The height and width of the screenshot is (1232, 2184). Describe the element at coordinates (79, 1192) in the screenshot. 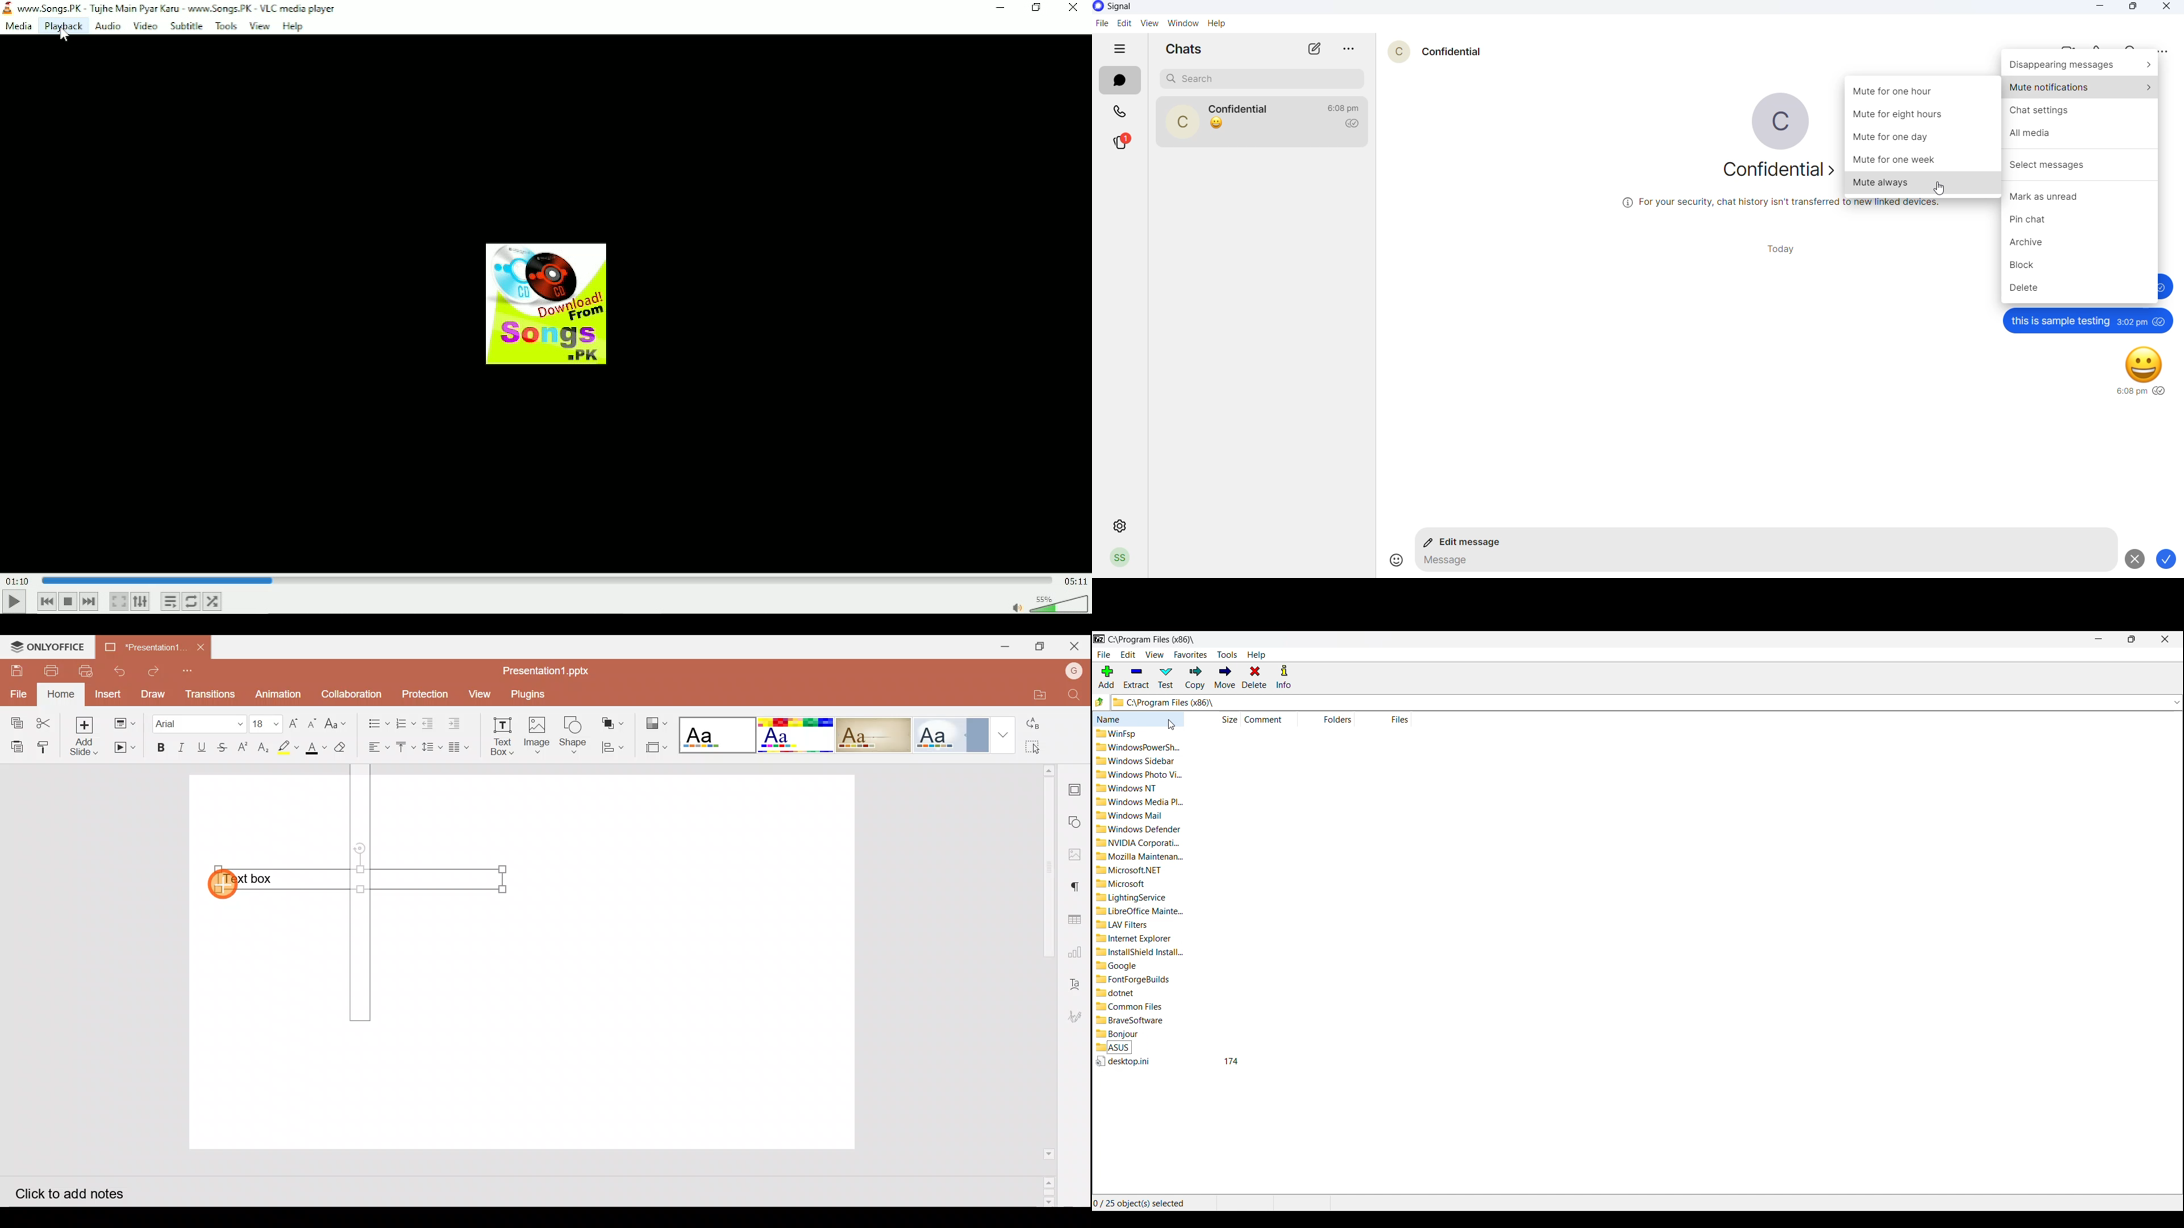

I see `Click to add notes` at that location.